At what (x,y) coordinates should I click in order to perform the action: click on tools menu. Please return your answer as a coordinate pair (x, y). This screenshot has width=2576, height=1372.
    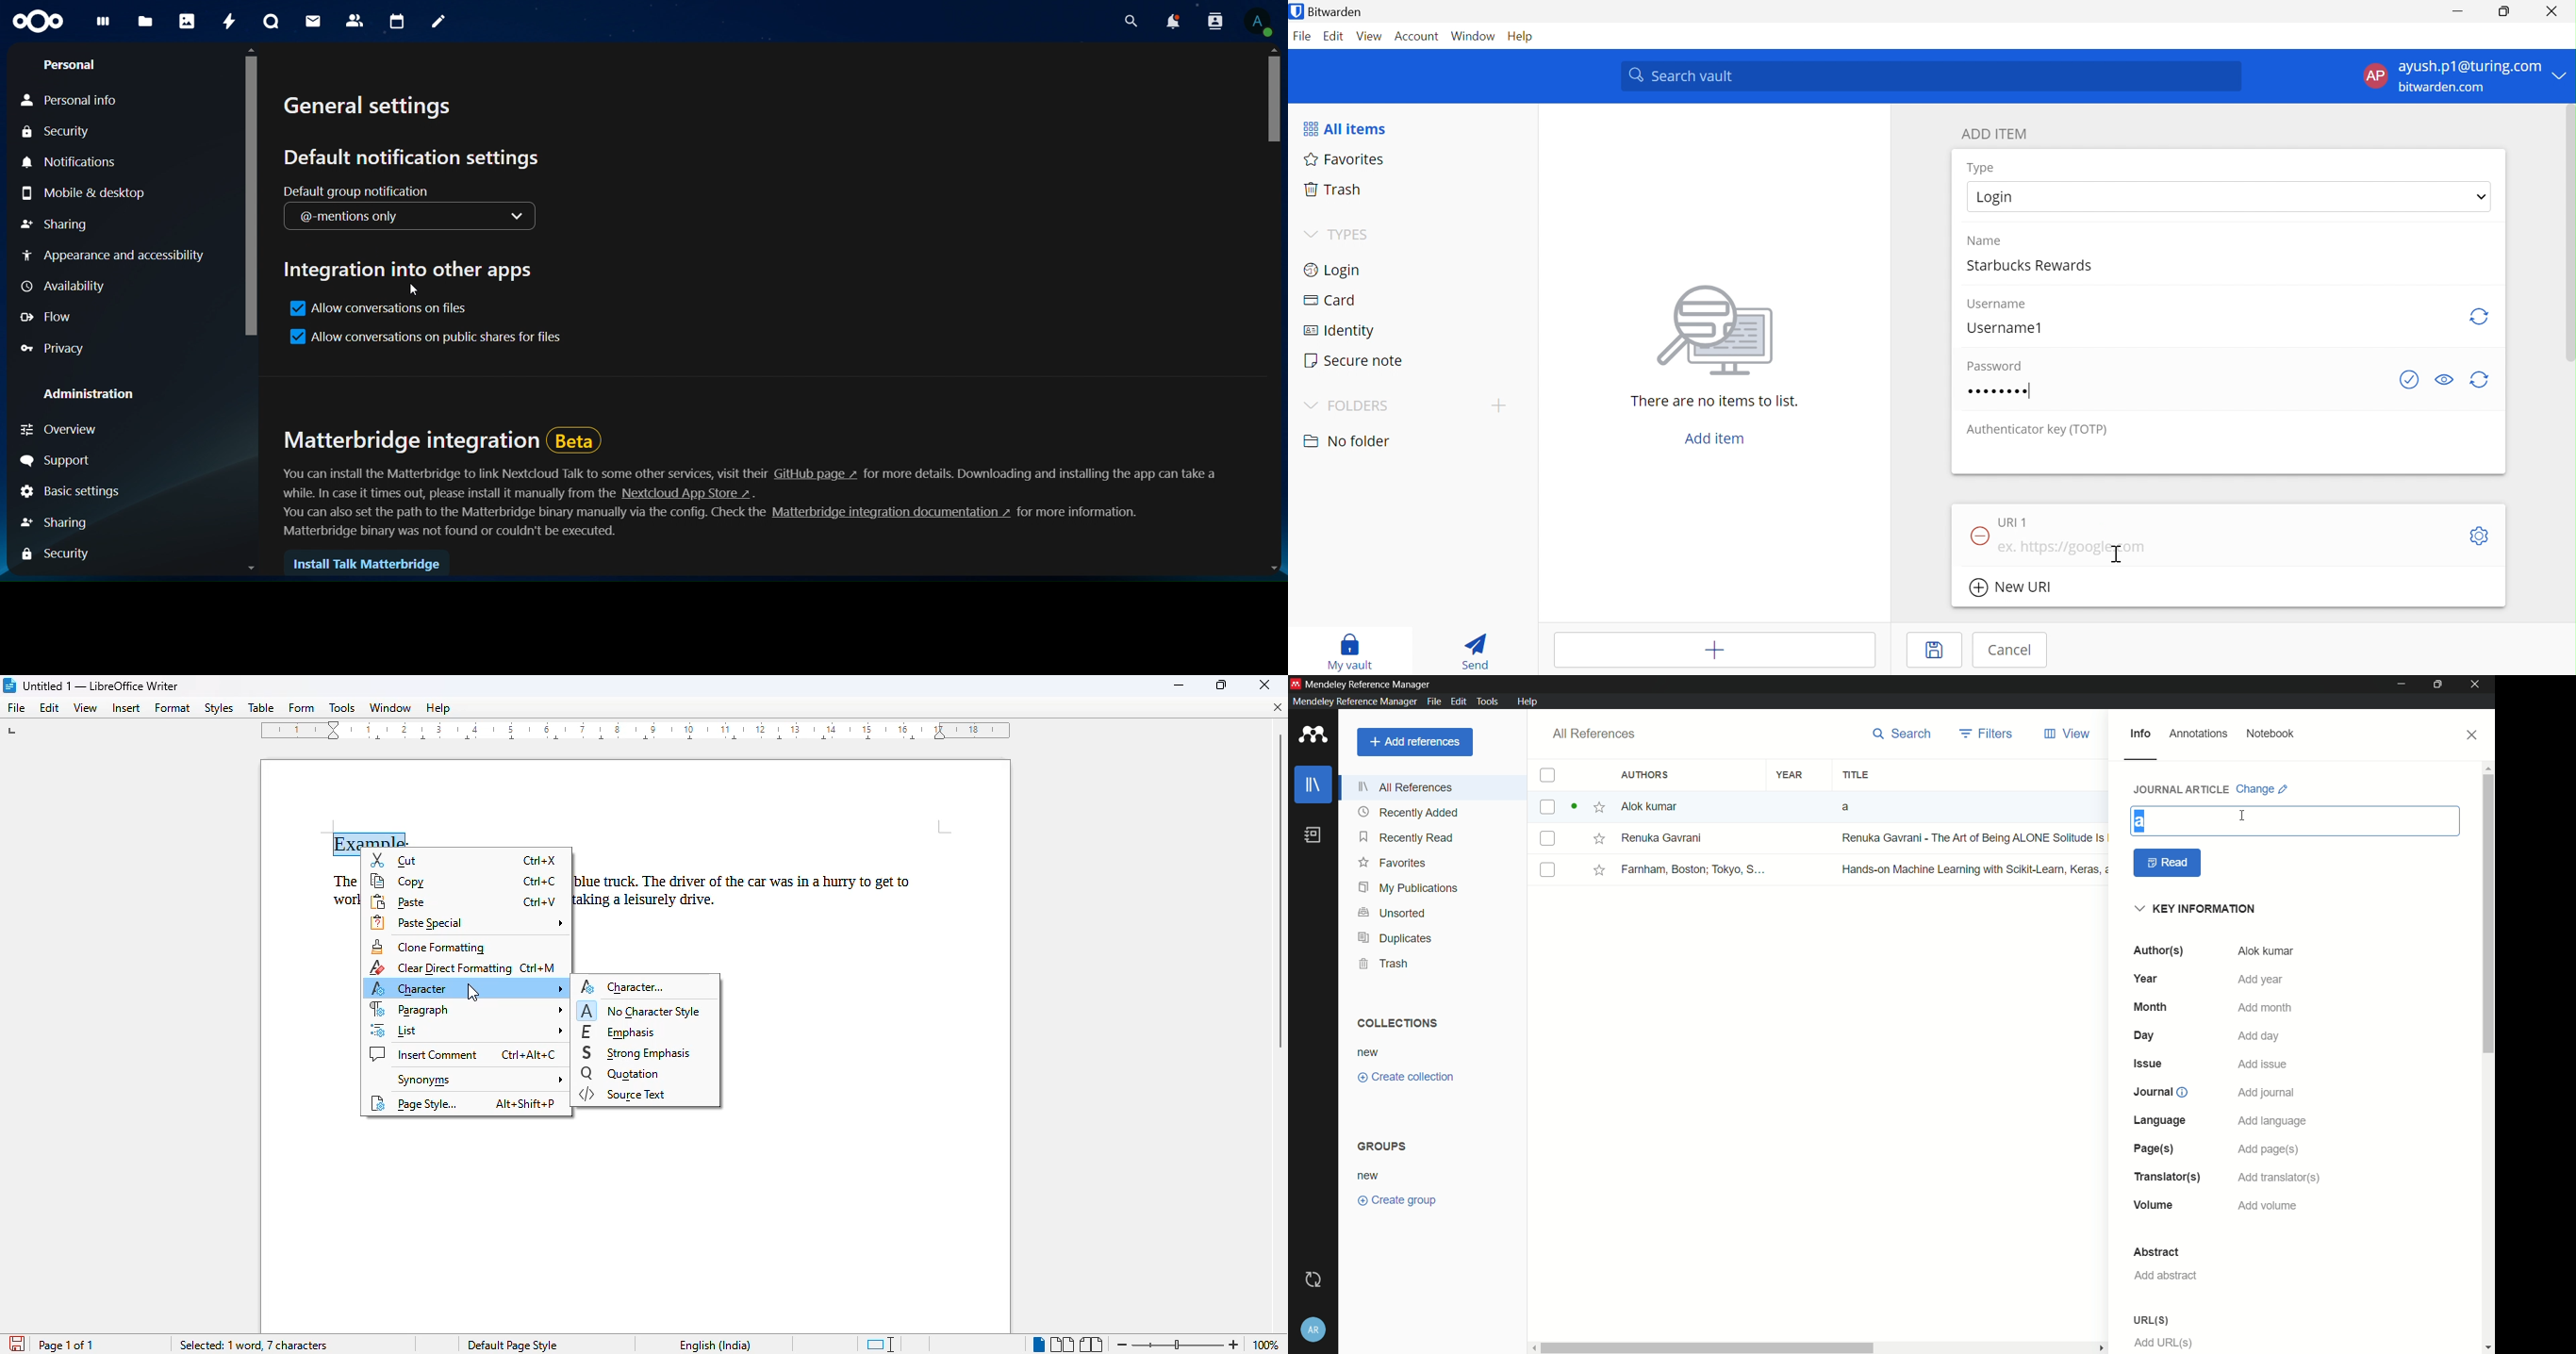
    Looking at the image, I should click on (1485, 701).